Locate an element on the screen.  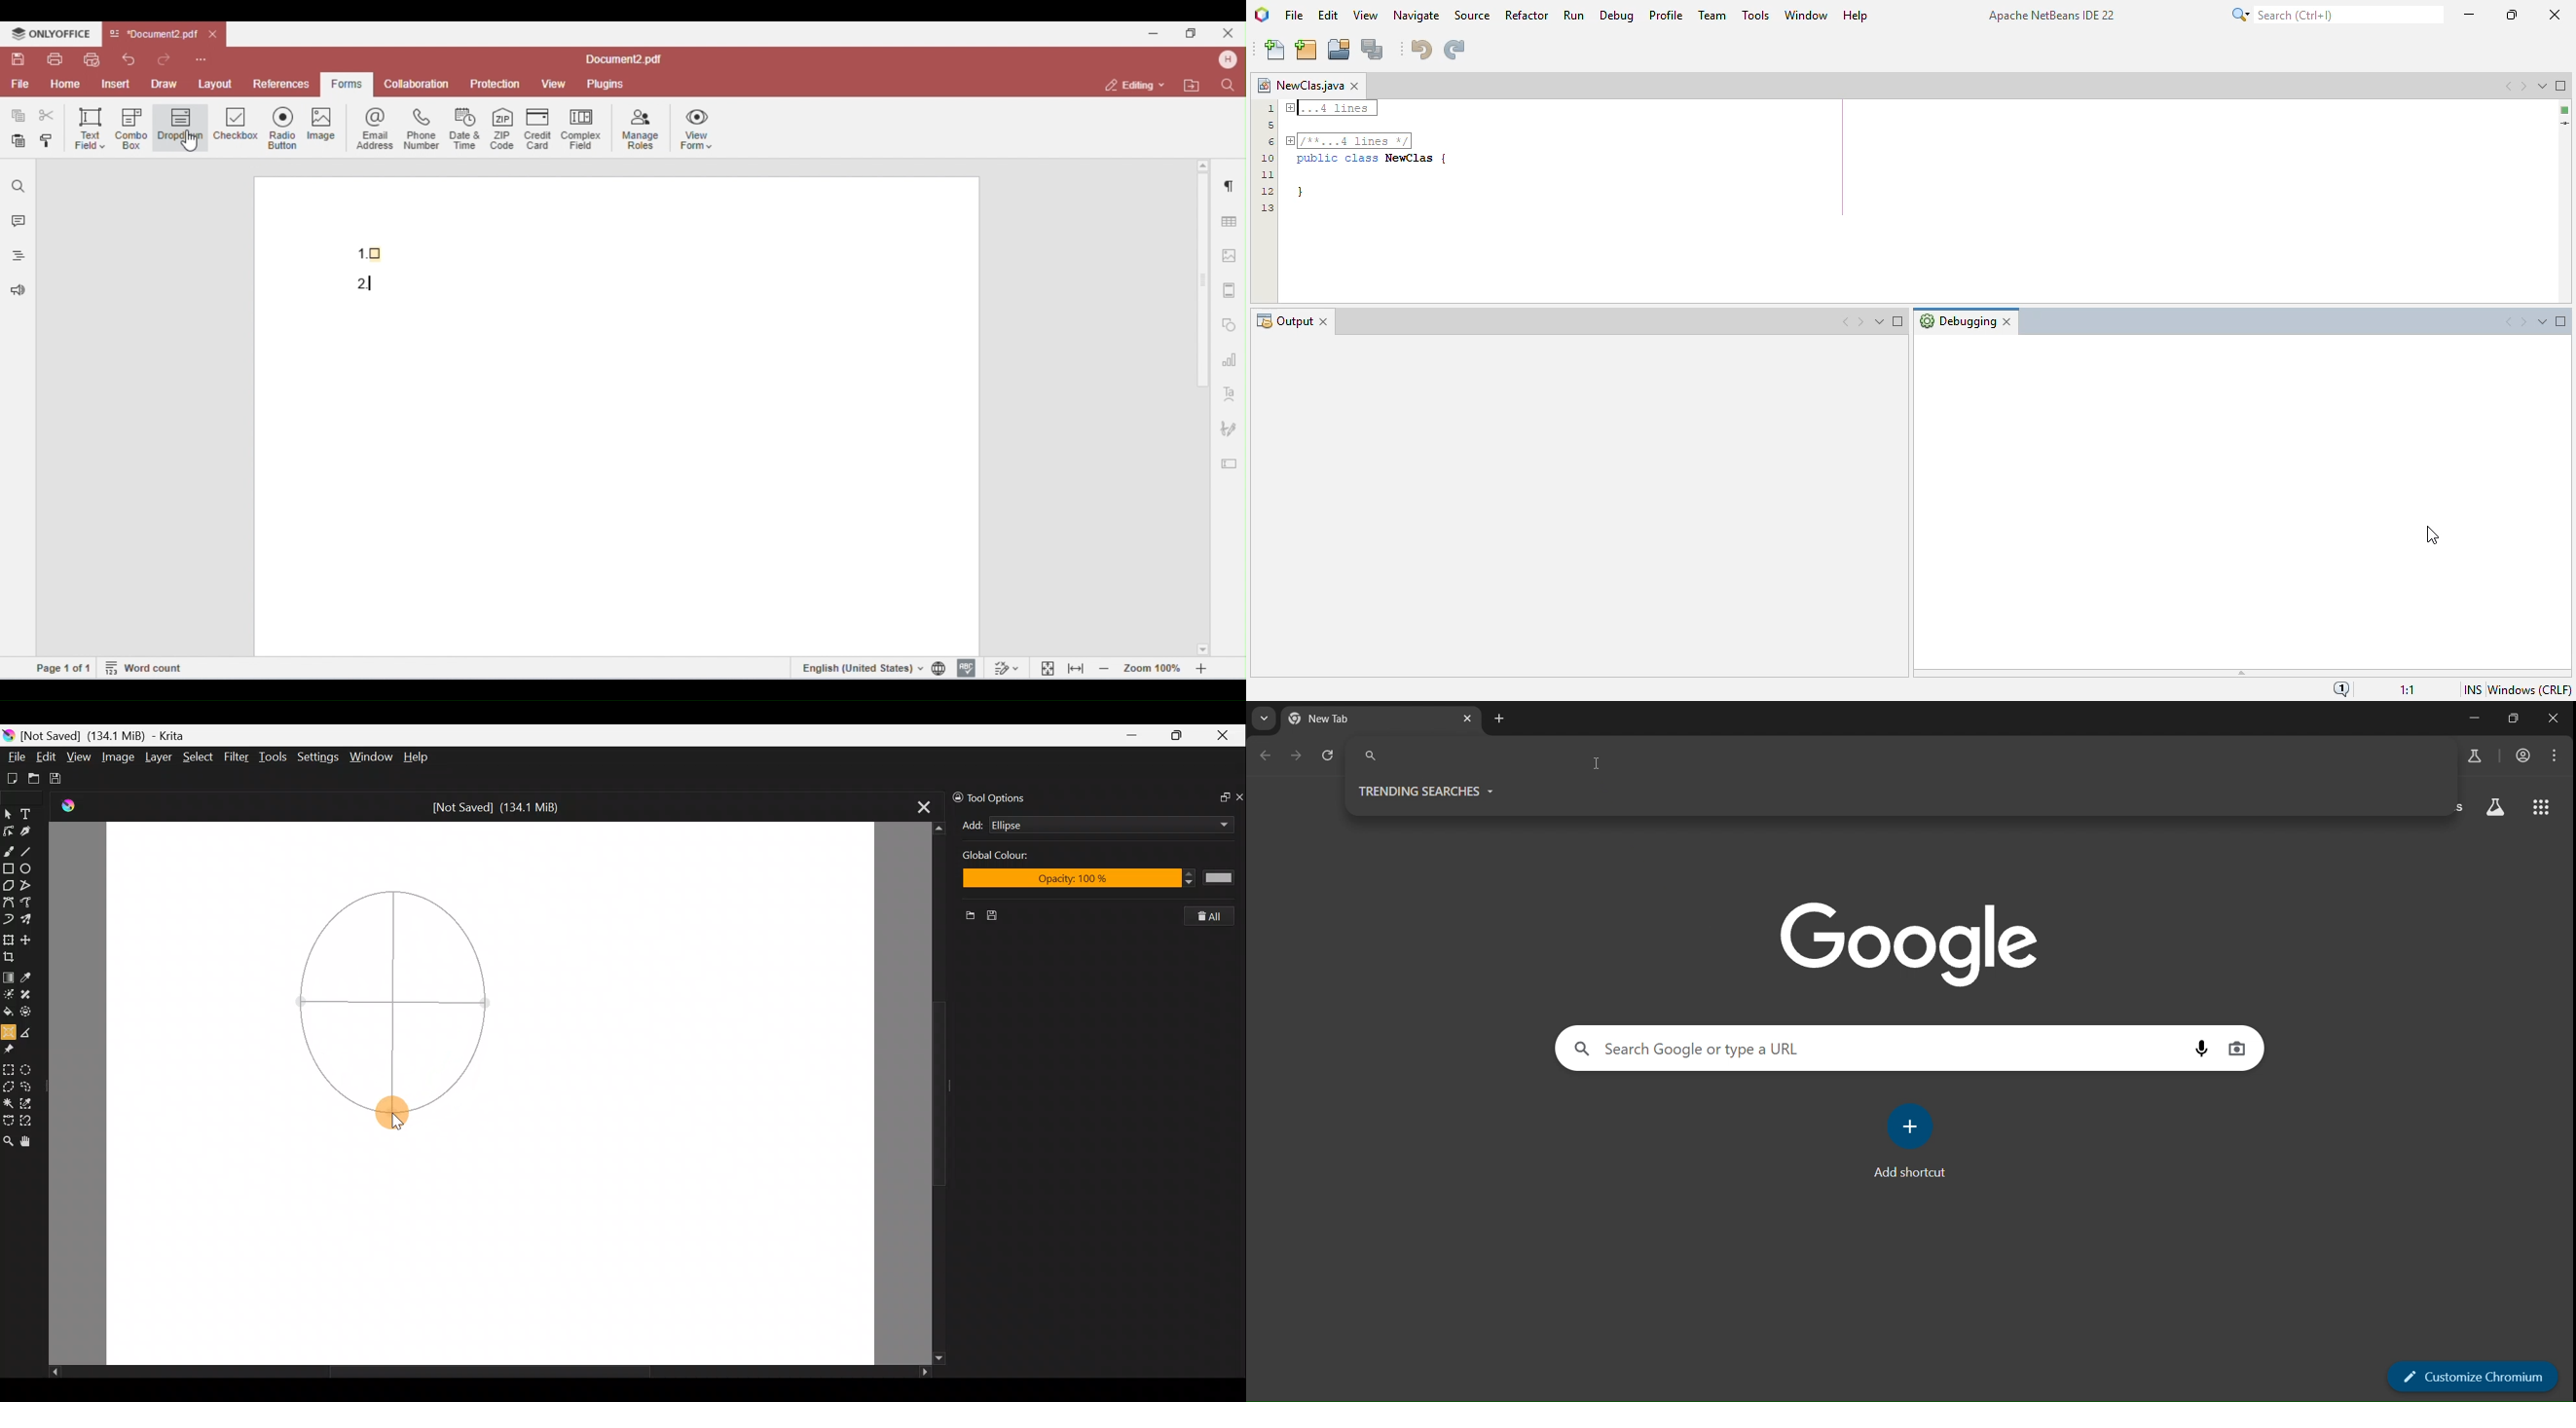
Float docker is located at coordinates (1219, 798).